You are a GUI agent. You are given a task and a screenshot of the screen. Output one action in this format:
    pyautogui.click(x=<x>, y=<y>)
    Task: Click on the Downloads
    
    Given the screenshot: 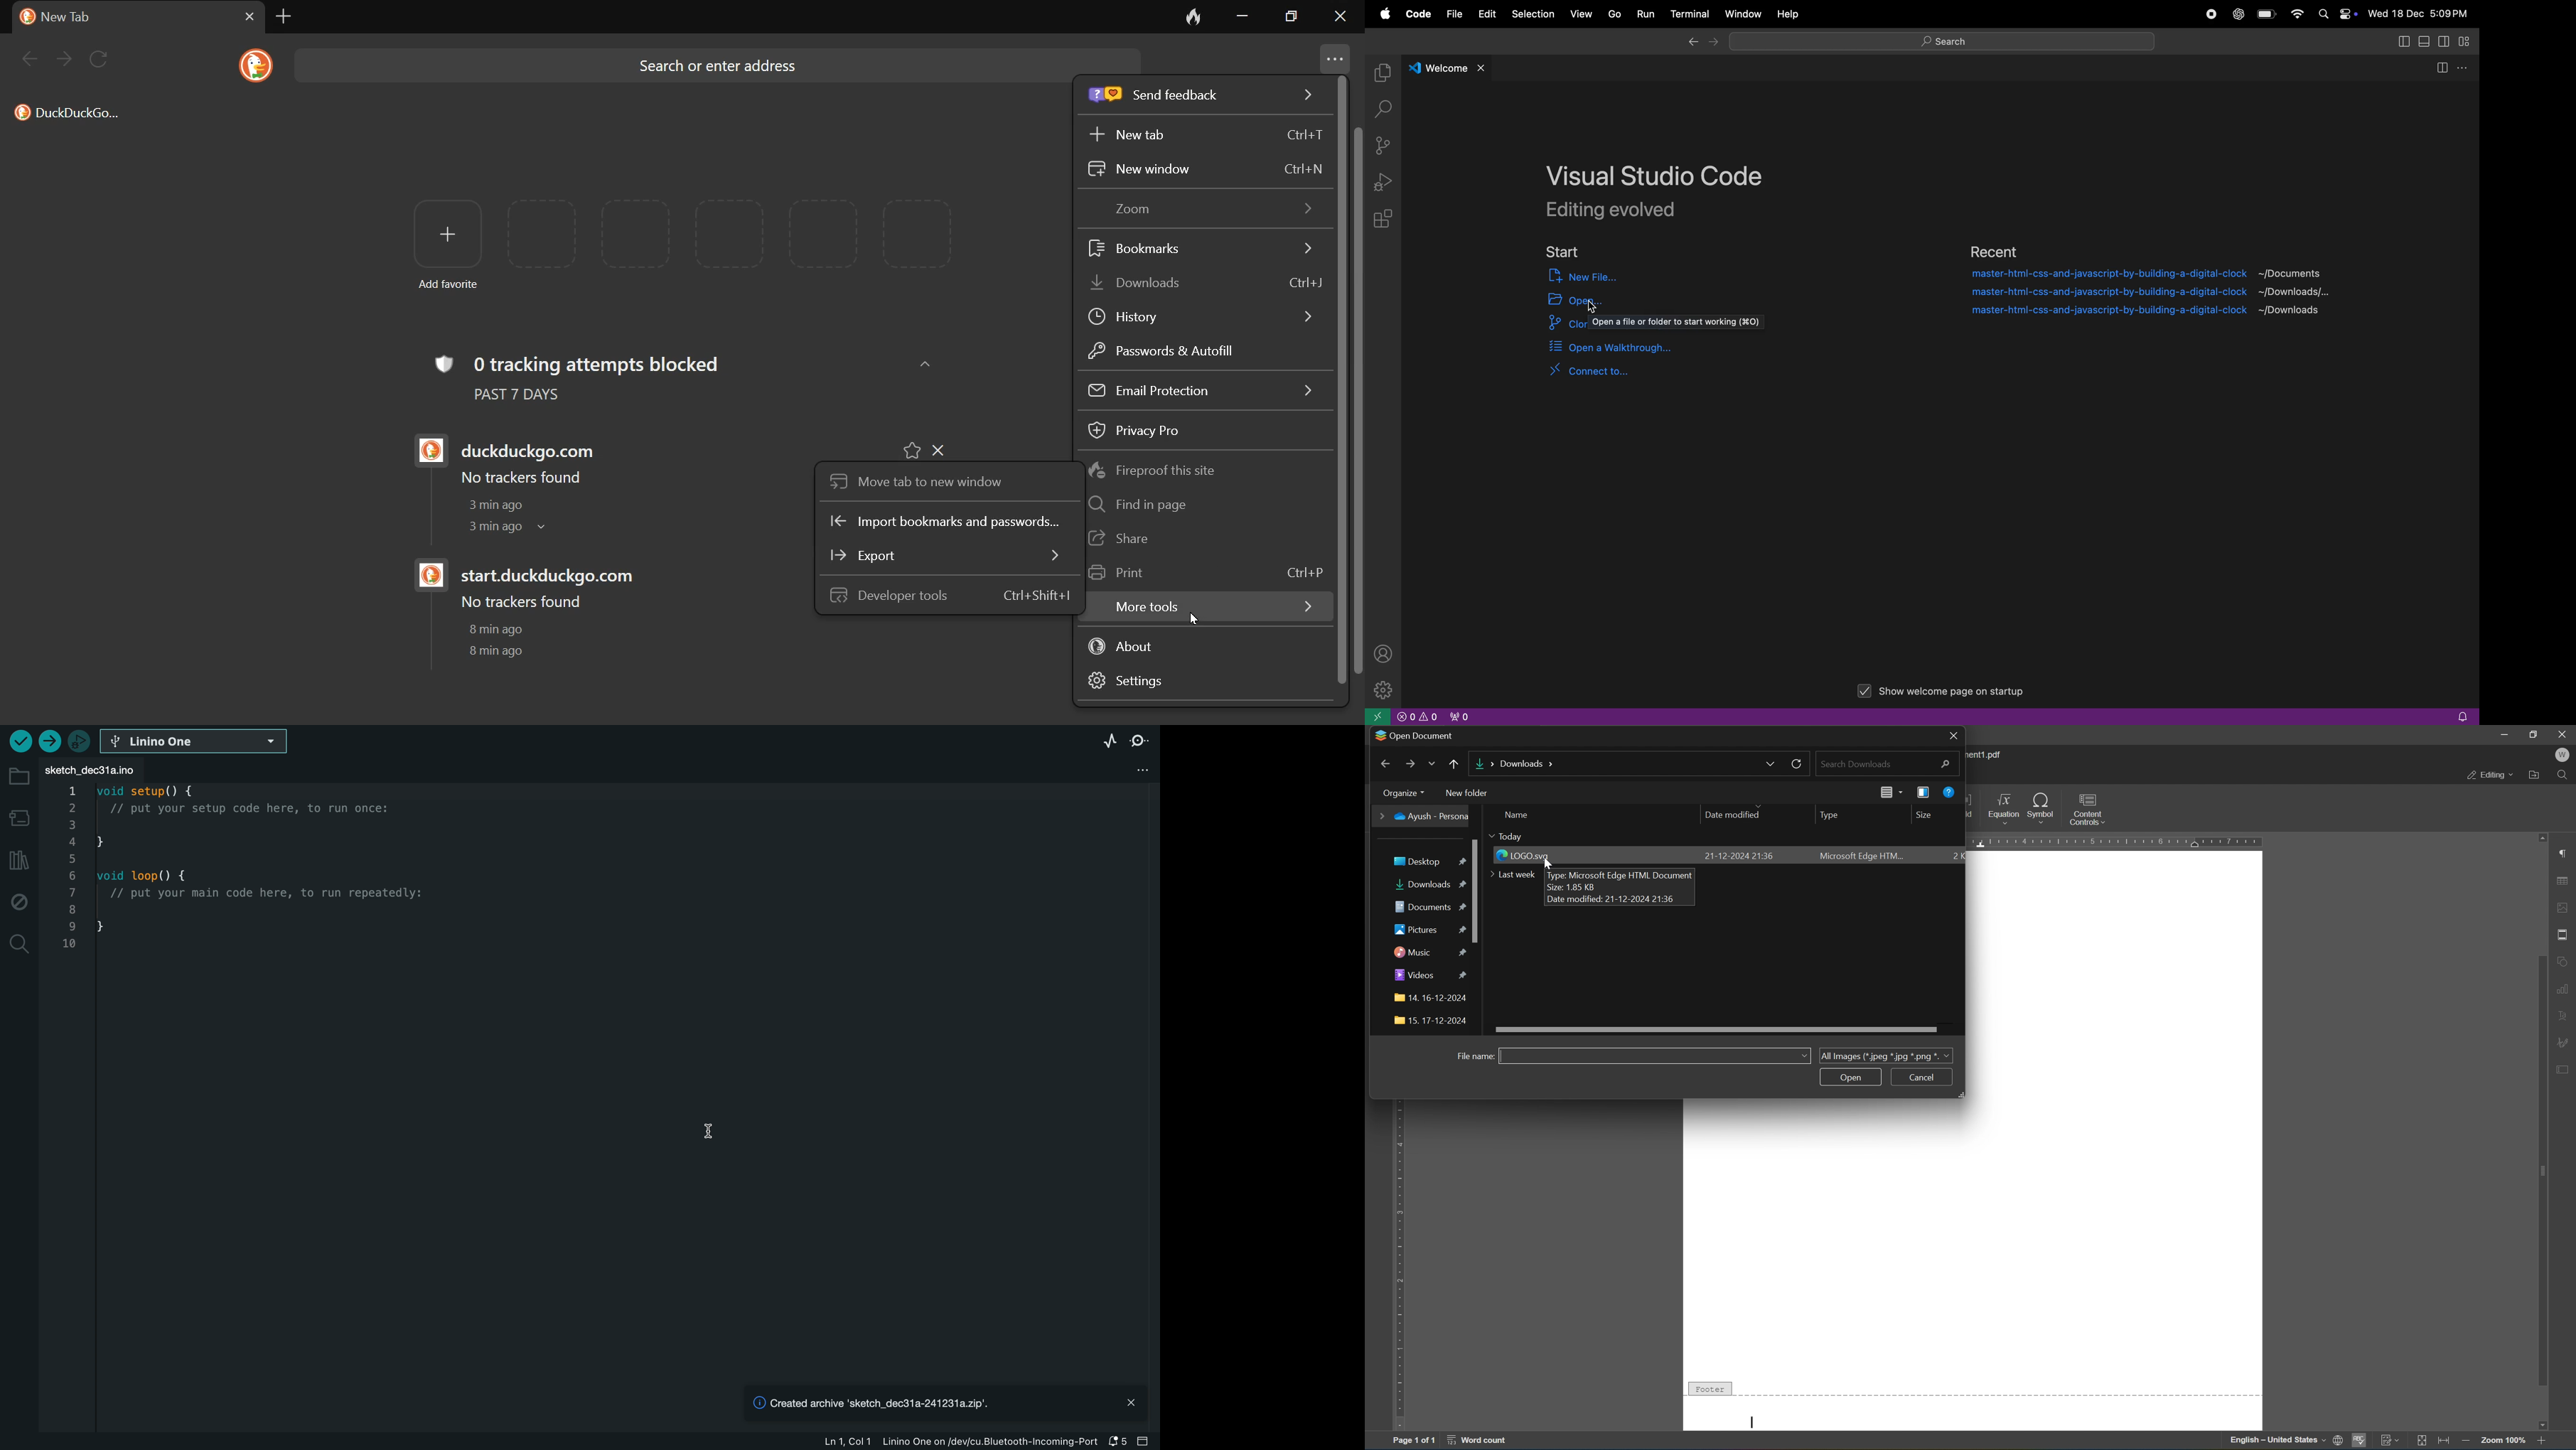 What is the action you would take?
    pyautogui.click(x=1528, y=764)
    